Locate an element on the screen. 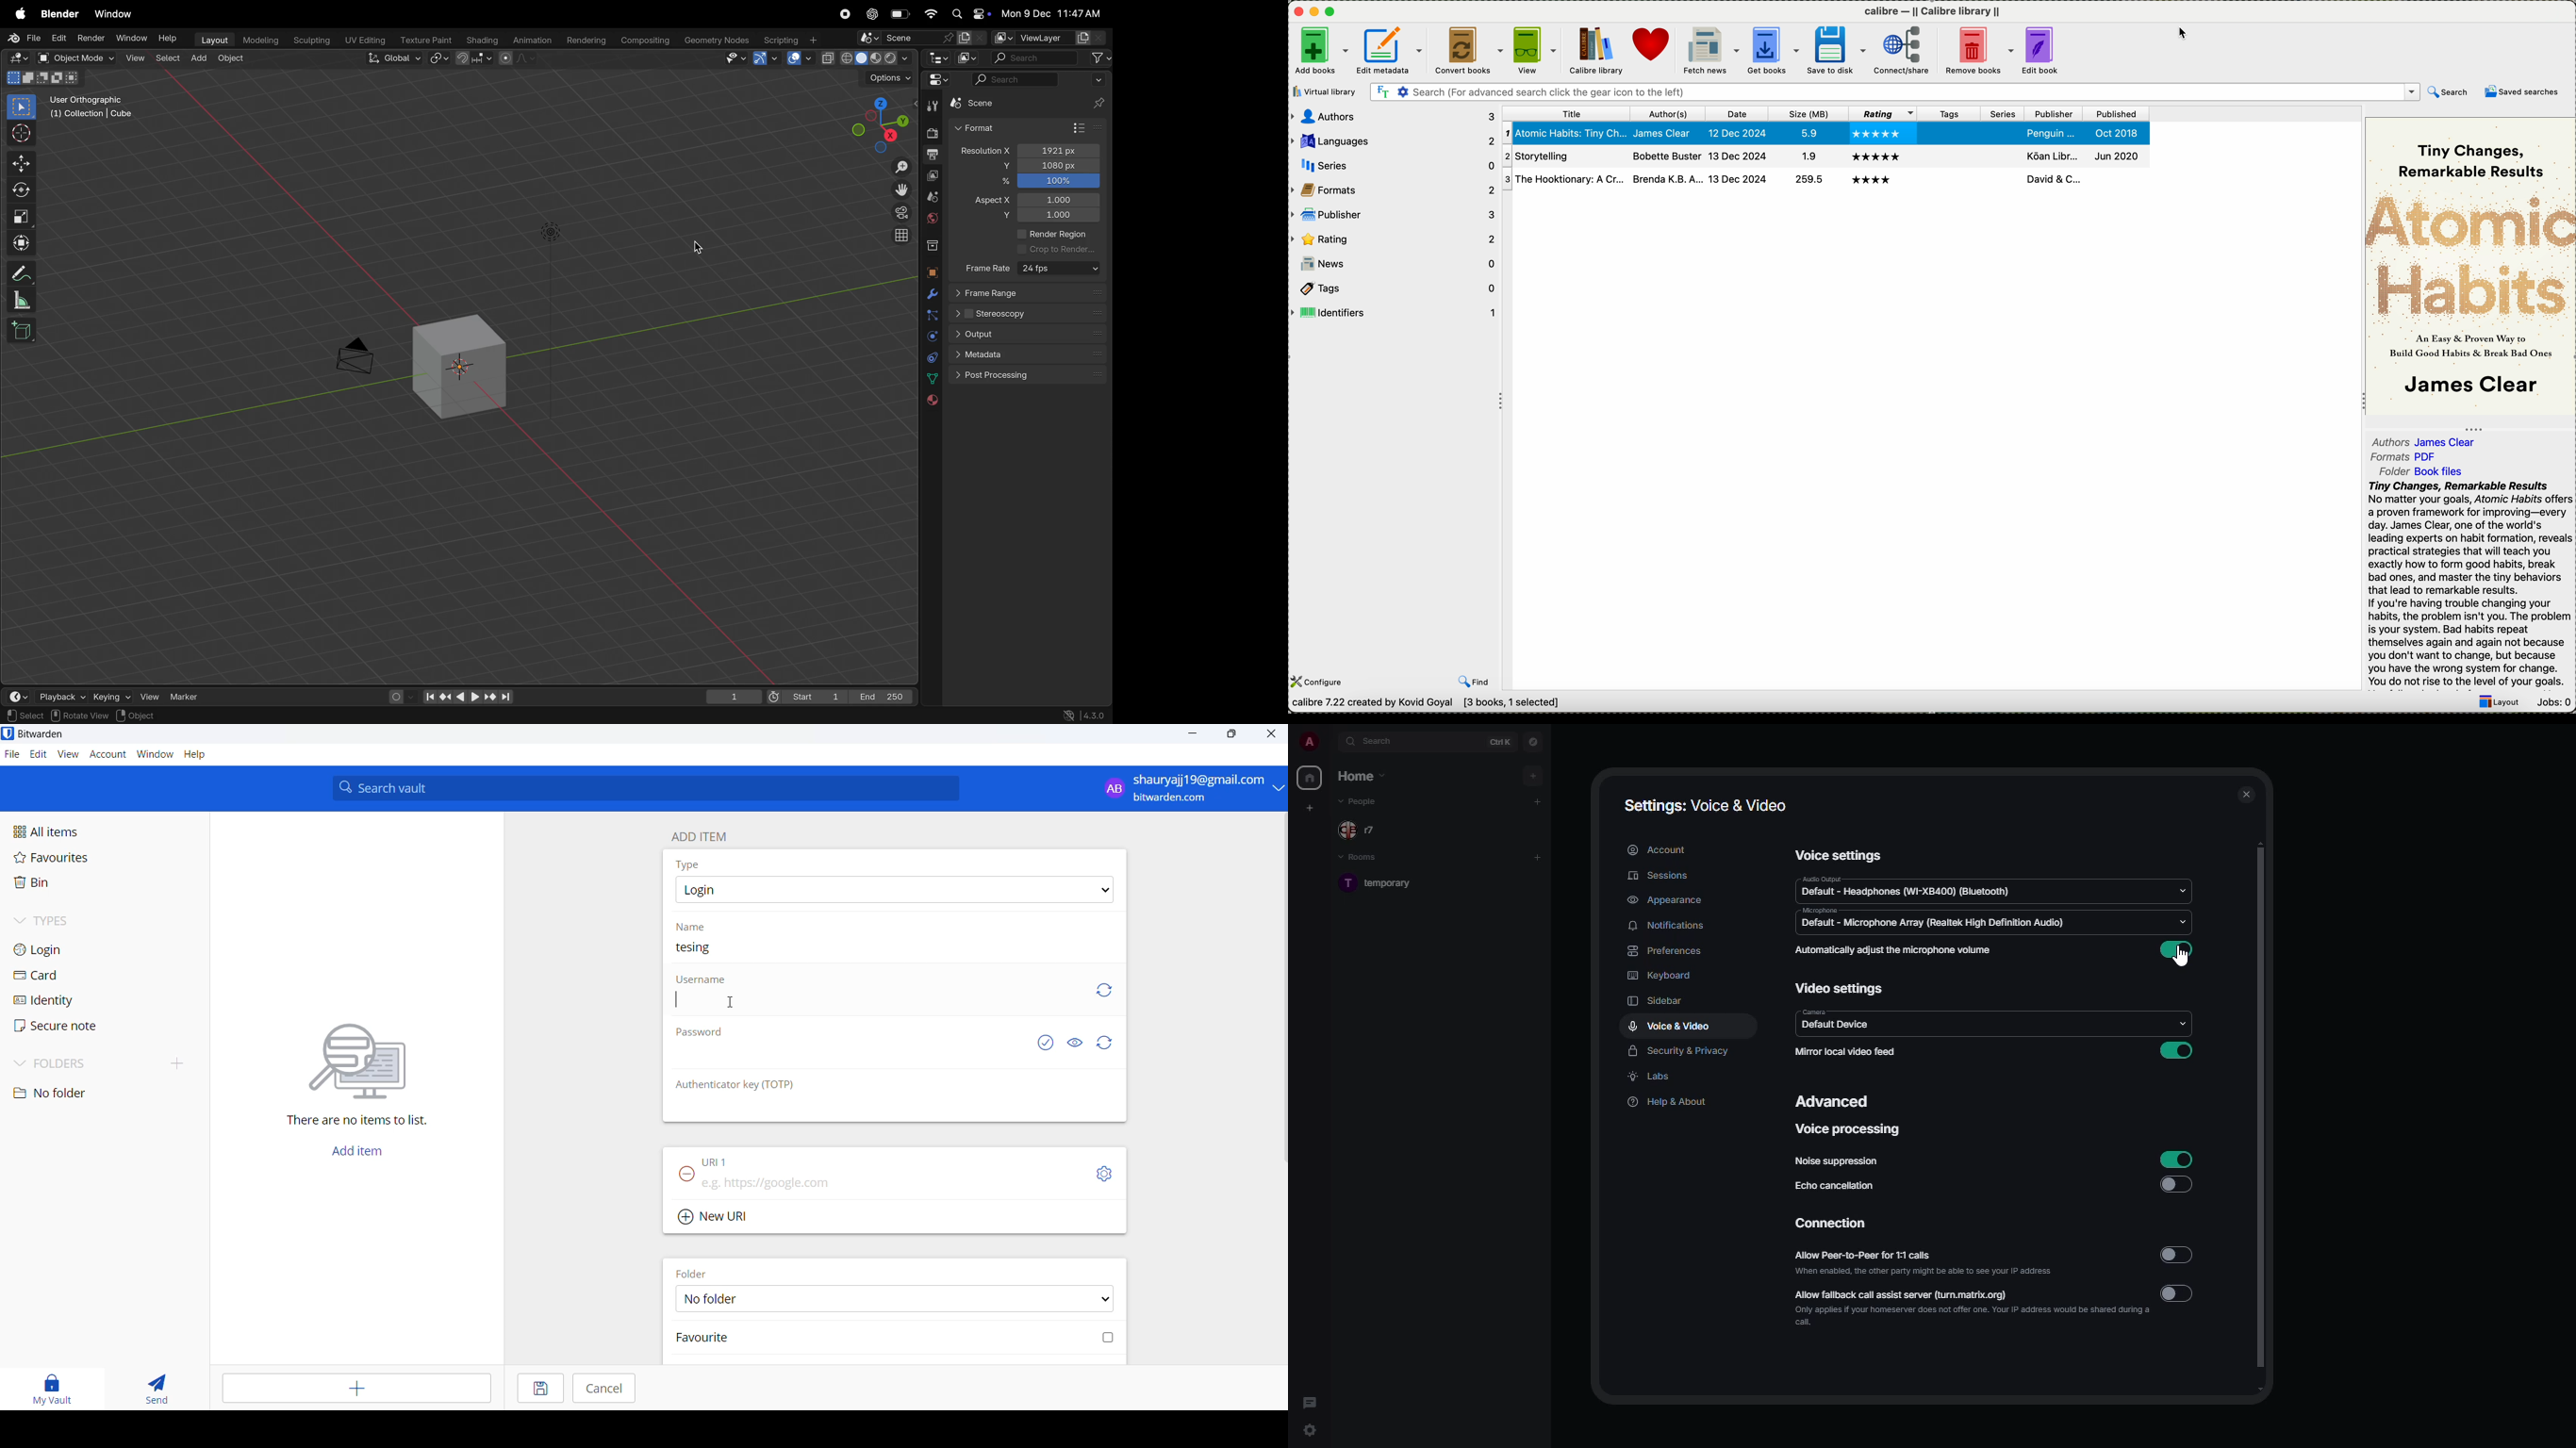 The width and height of the screenshot is (2576, 1456). Geometry nodes is located at coordinates (718, 41).